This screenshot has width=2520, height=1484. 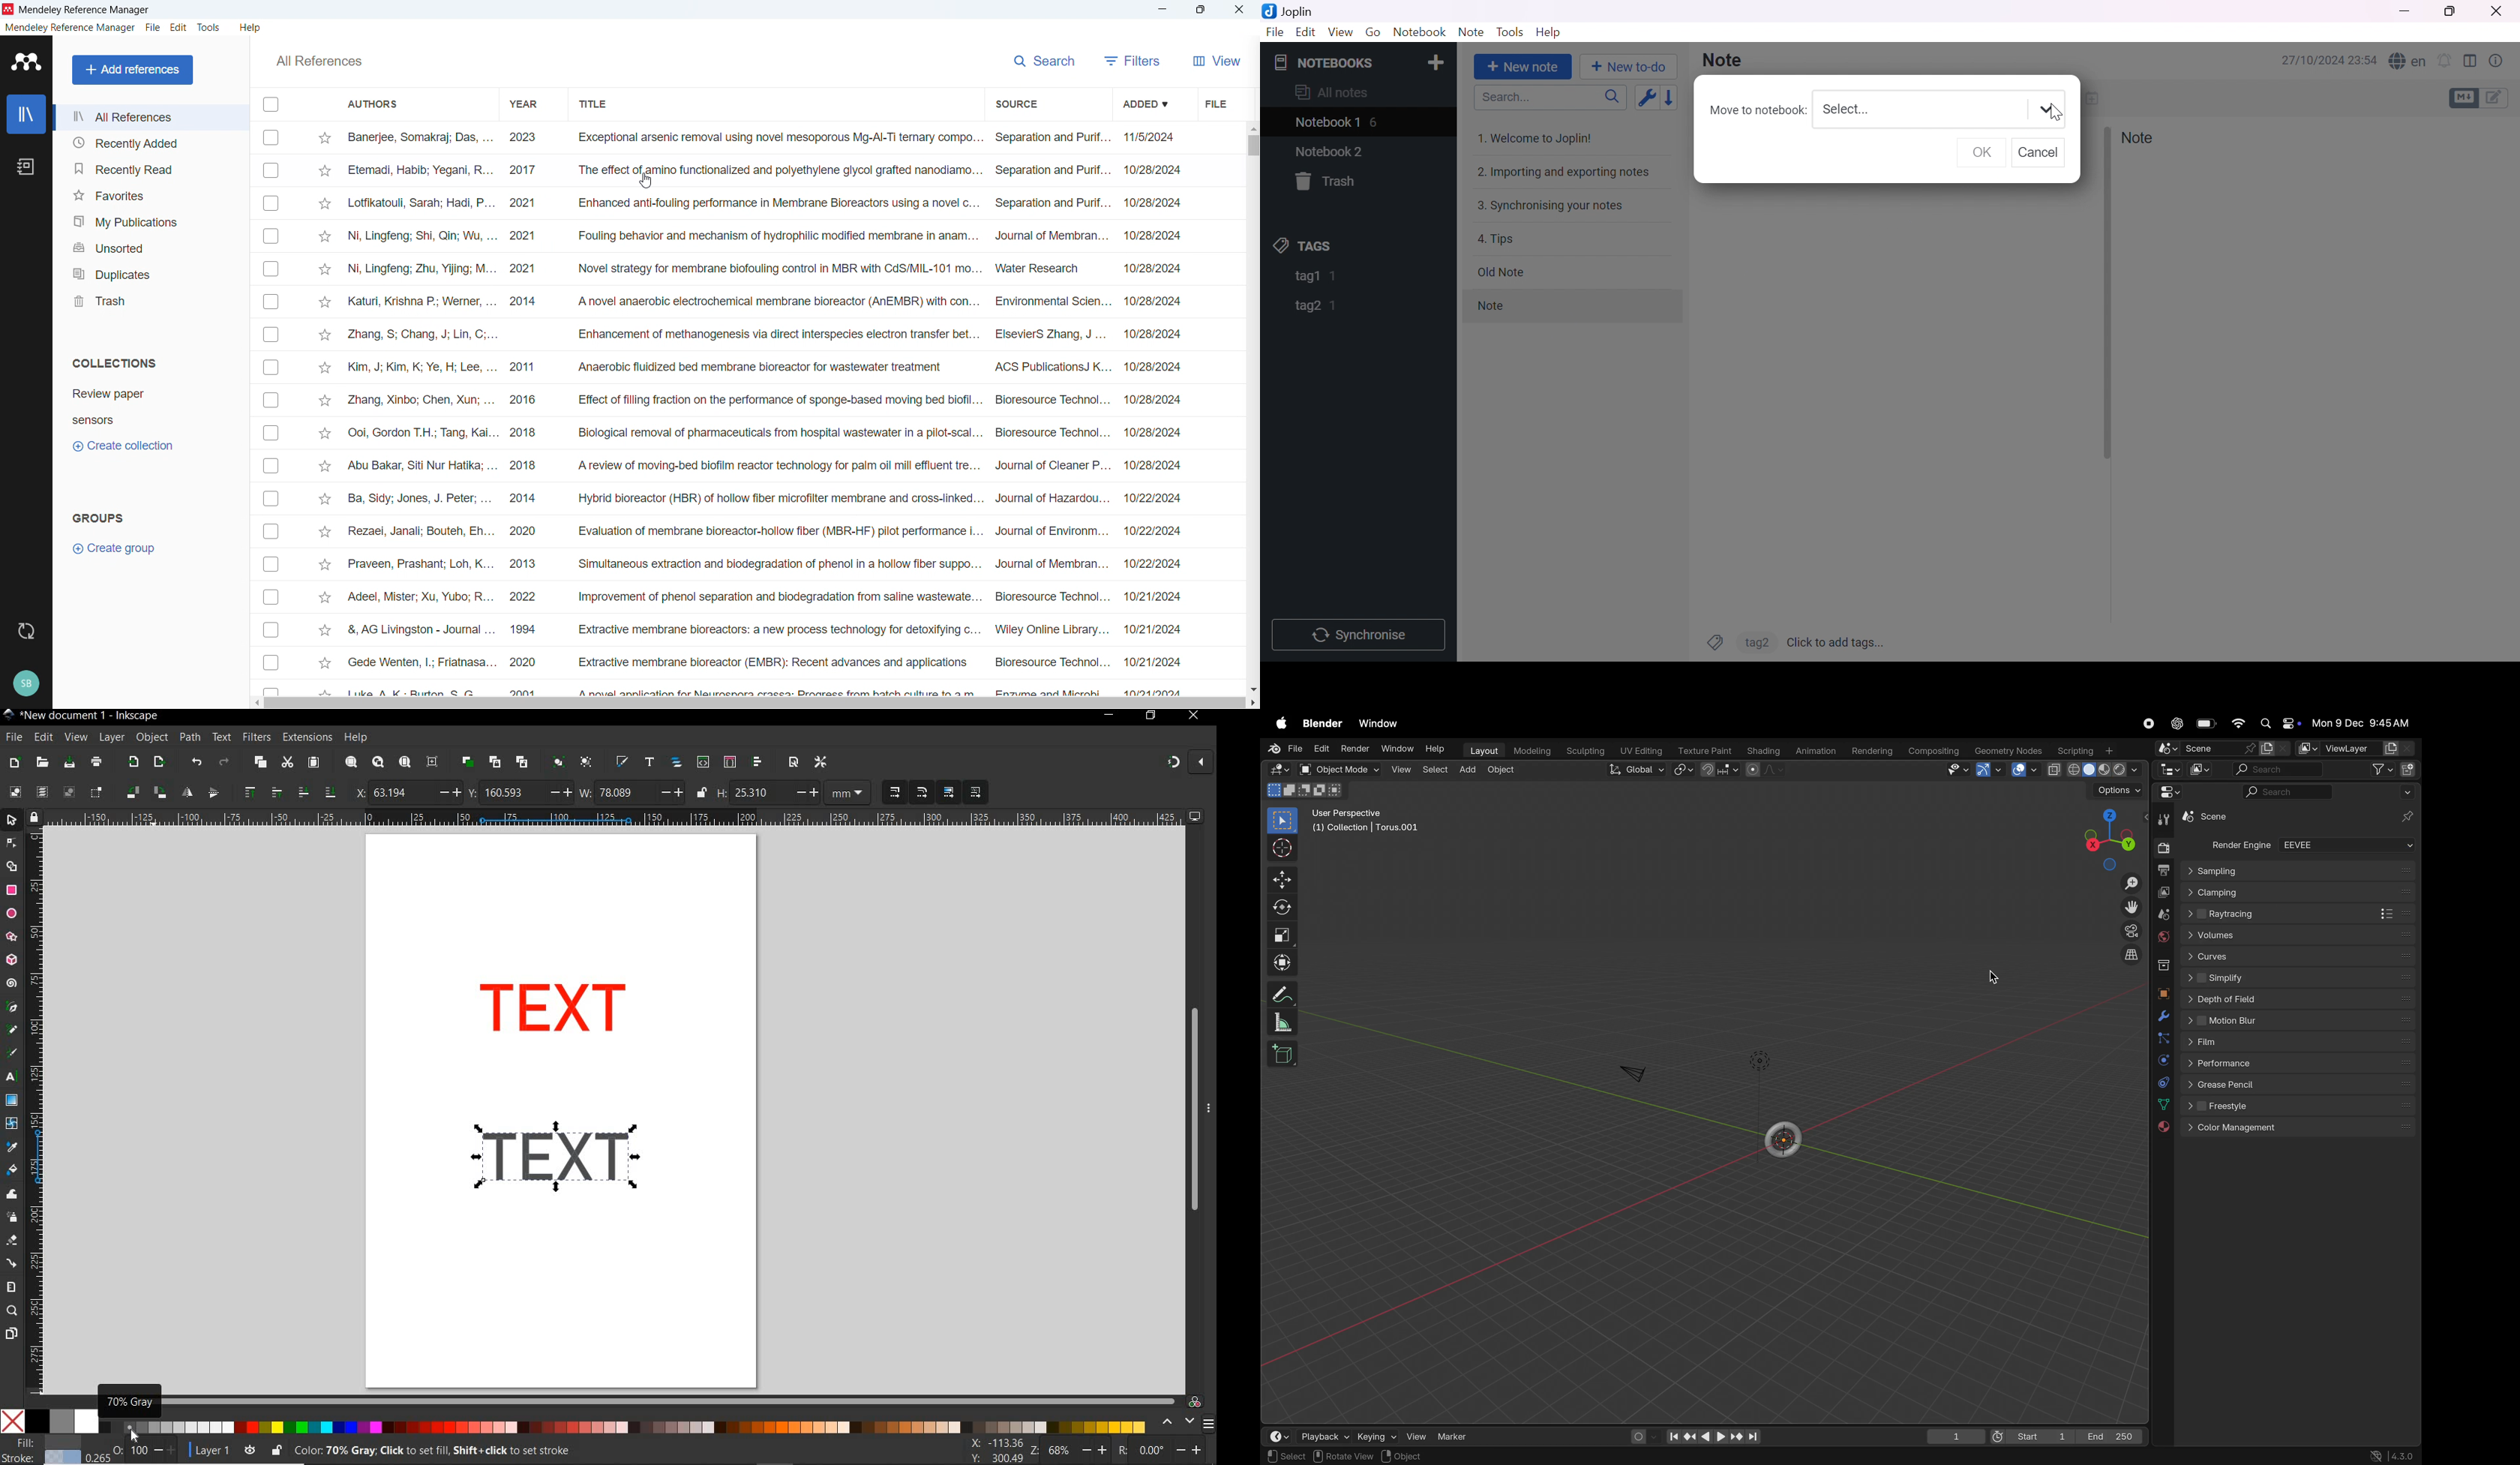 What do you see at coordinates (1437, 62) in the screenshot?
I see `Add notebook` at bounding box center [1437, 62].